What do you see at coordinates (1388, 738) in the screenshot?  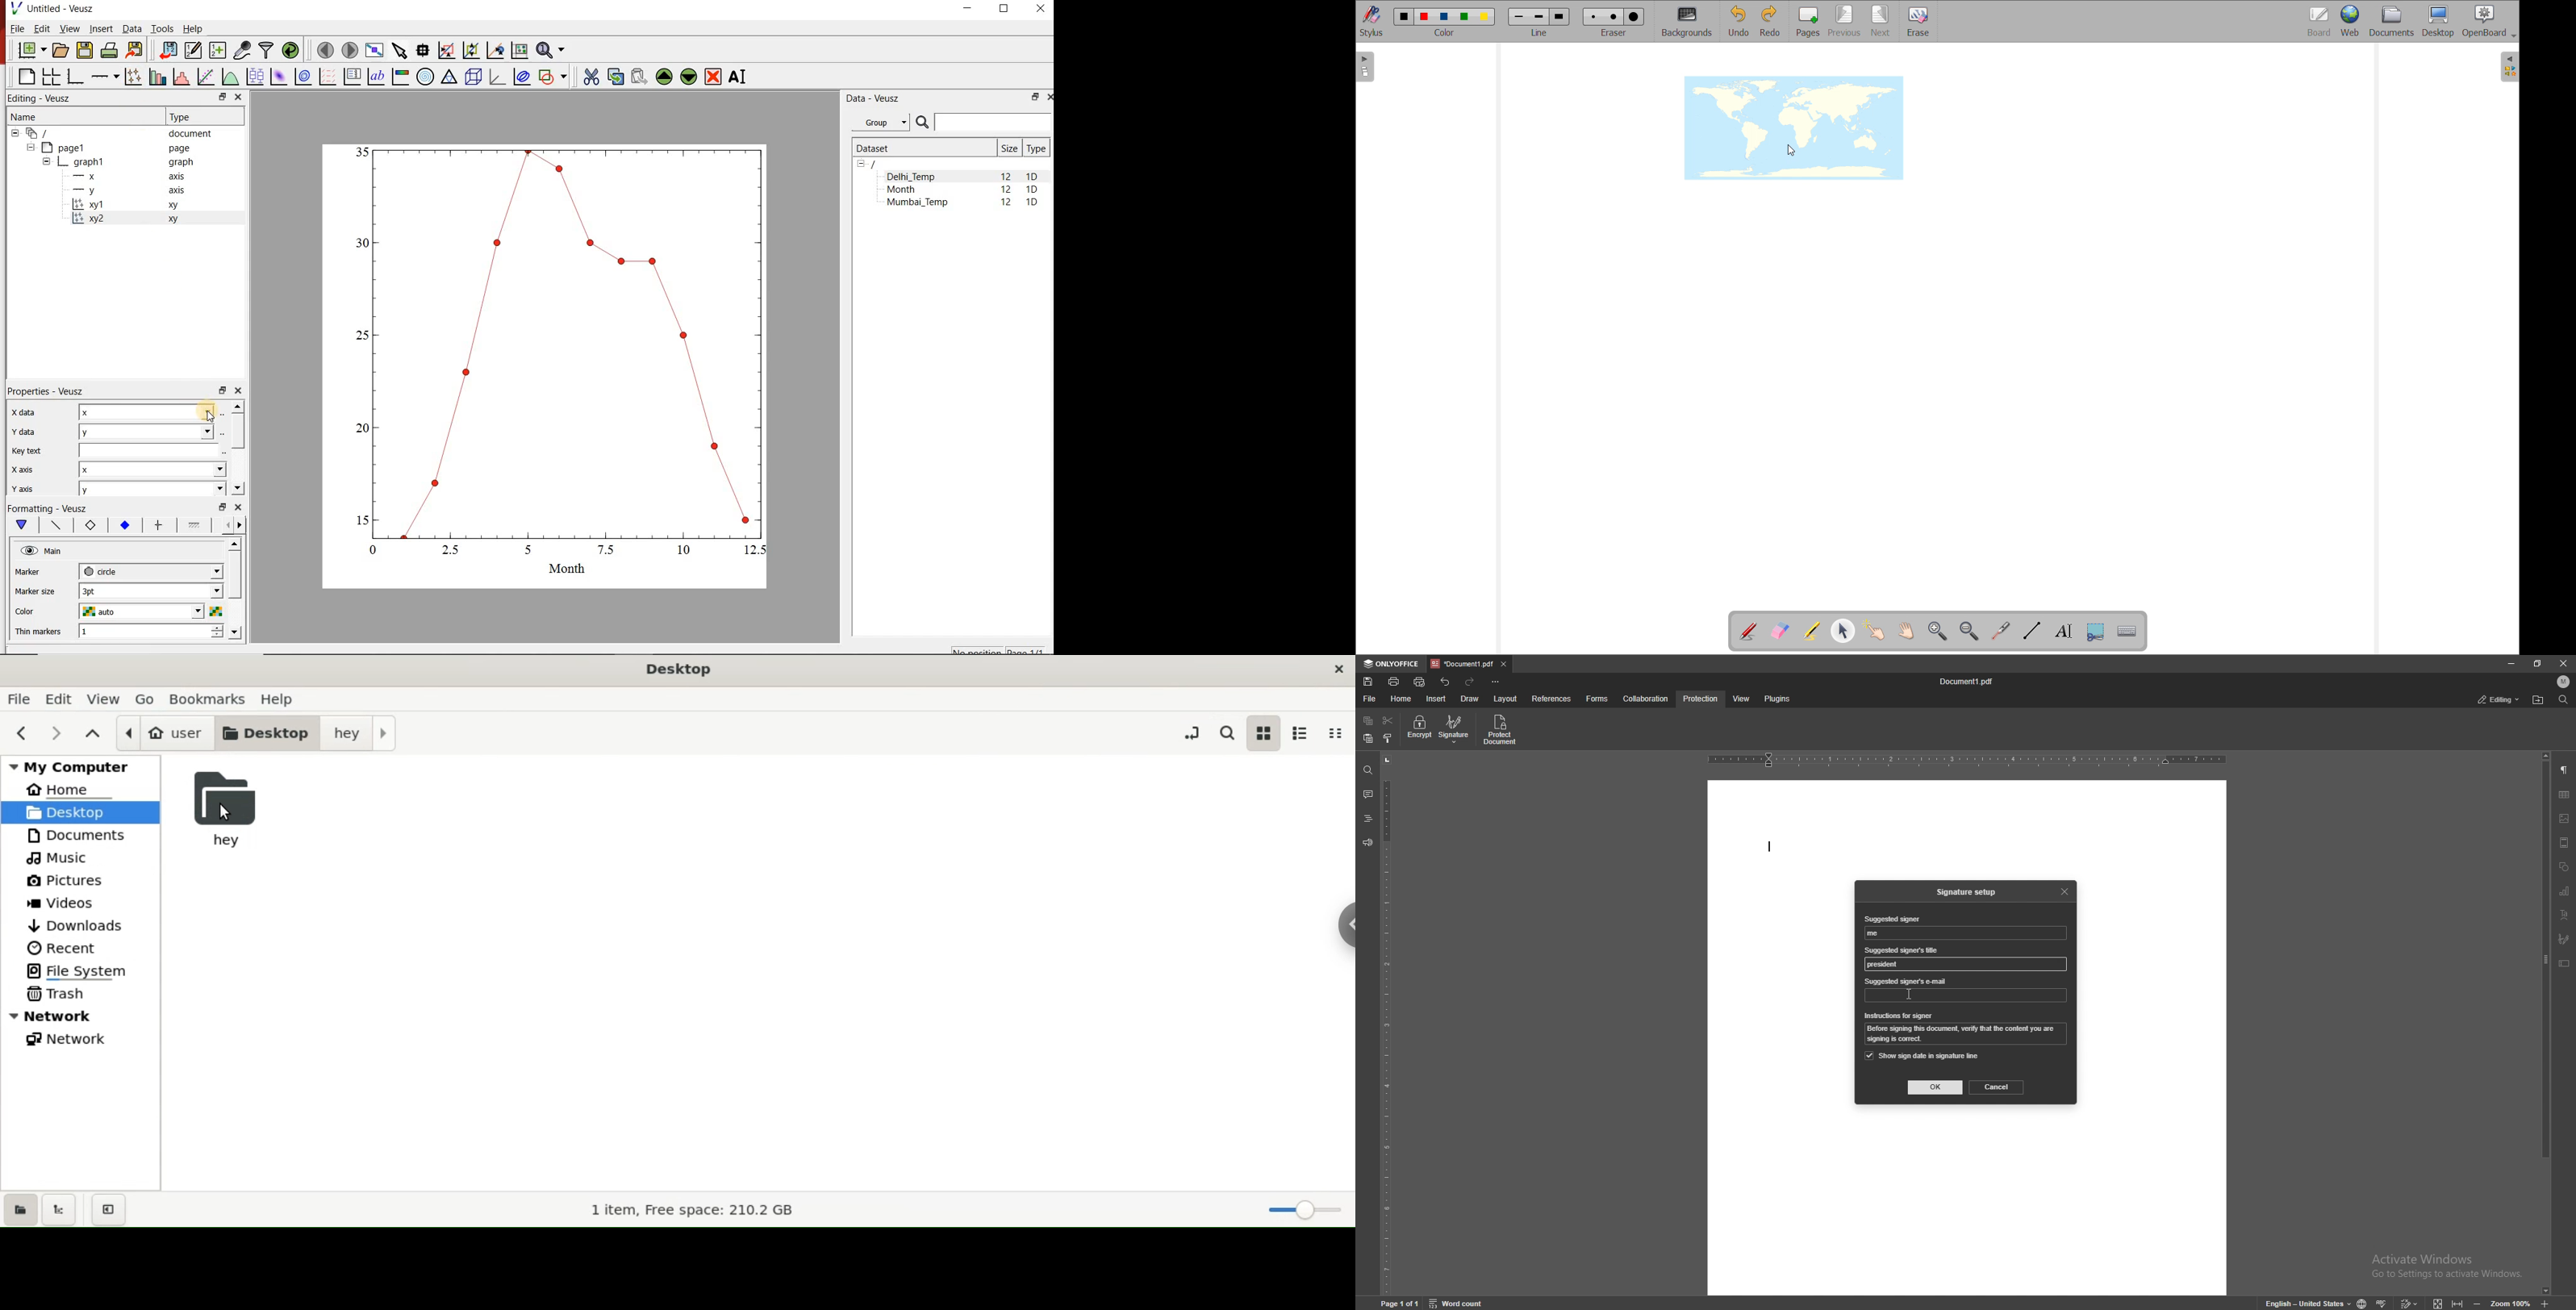 I see `copy style` at bounding box center [1388, 738].